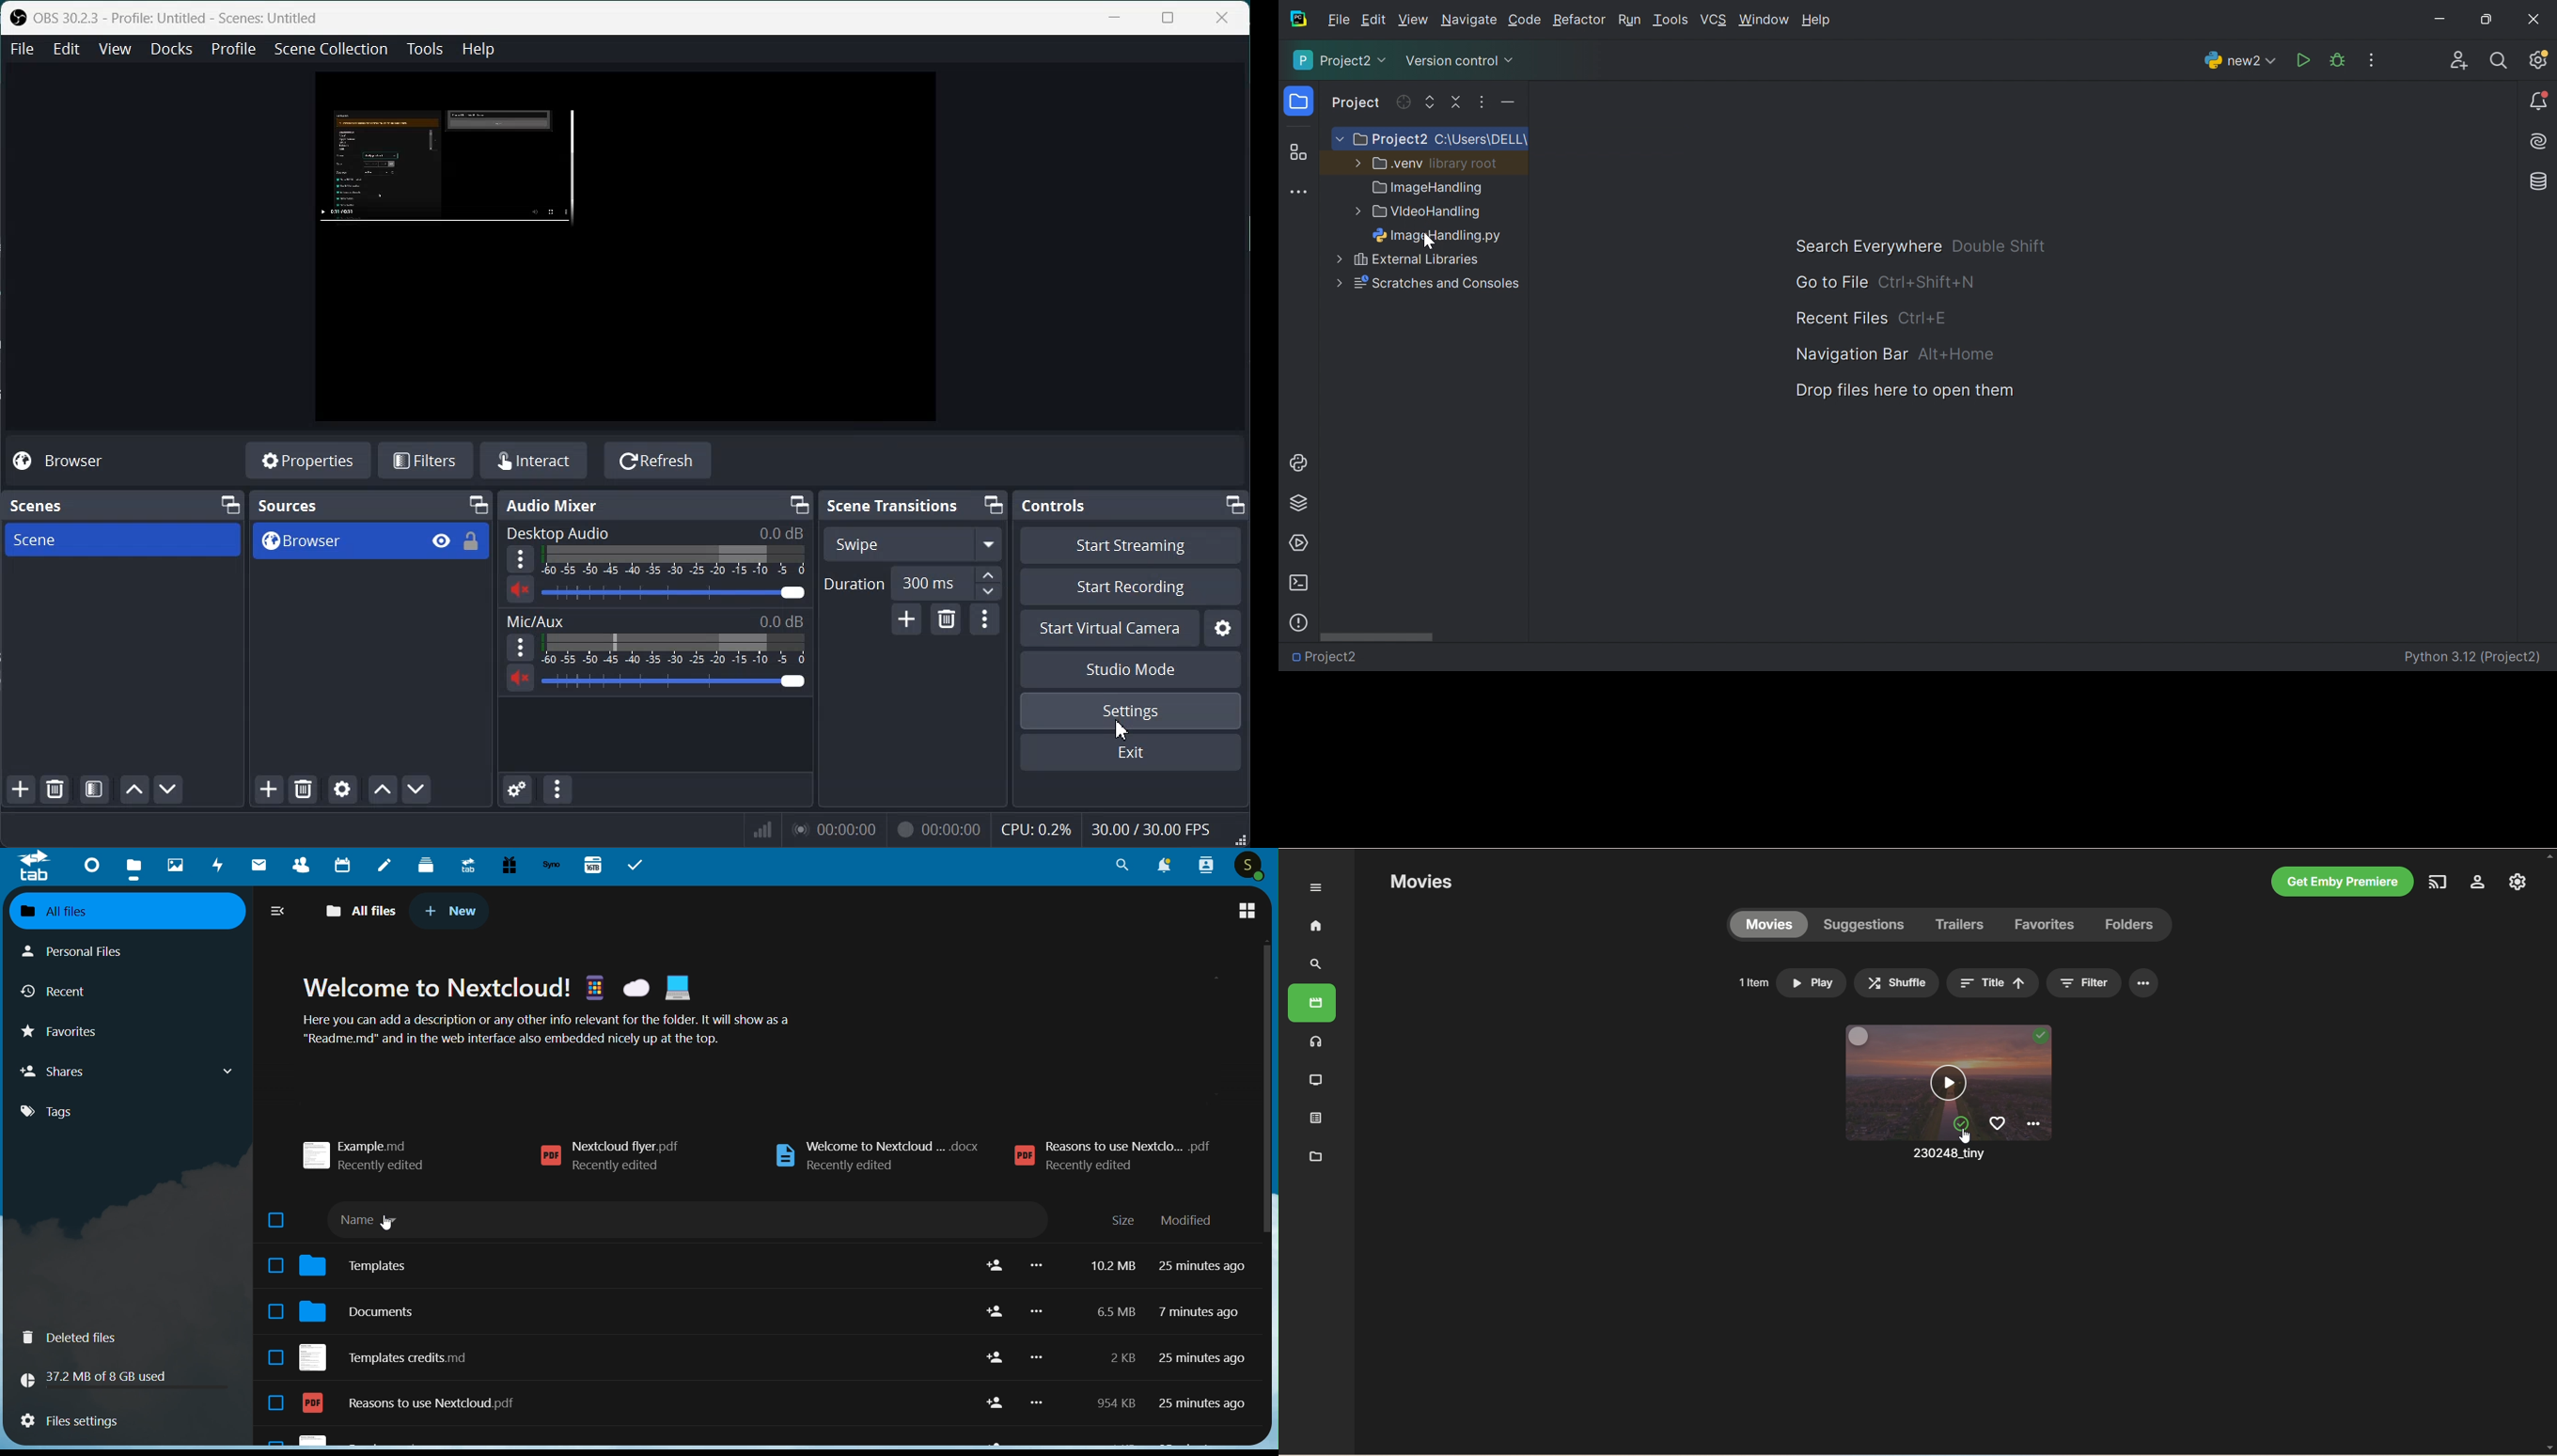  I want to click on Minimize, so click(1237, 504).